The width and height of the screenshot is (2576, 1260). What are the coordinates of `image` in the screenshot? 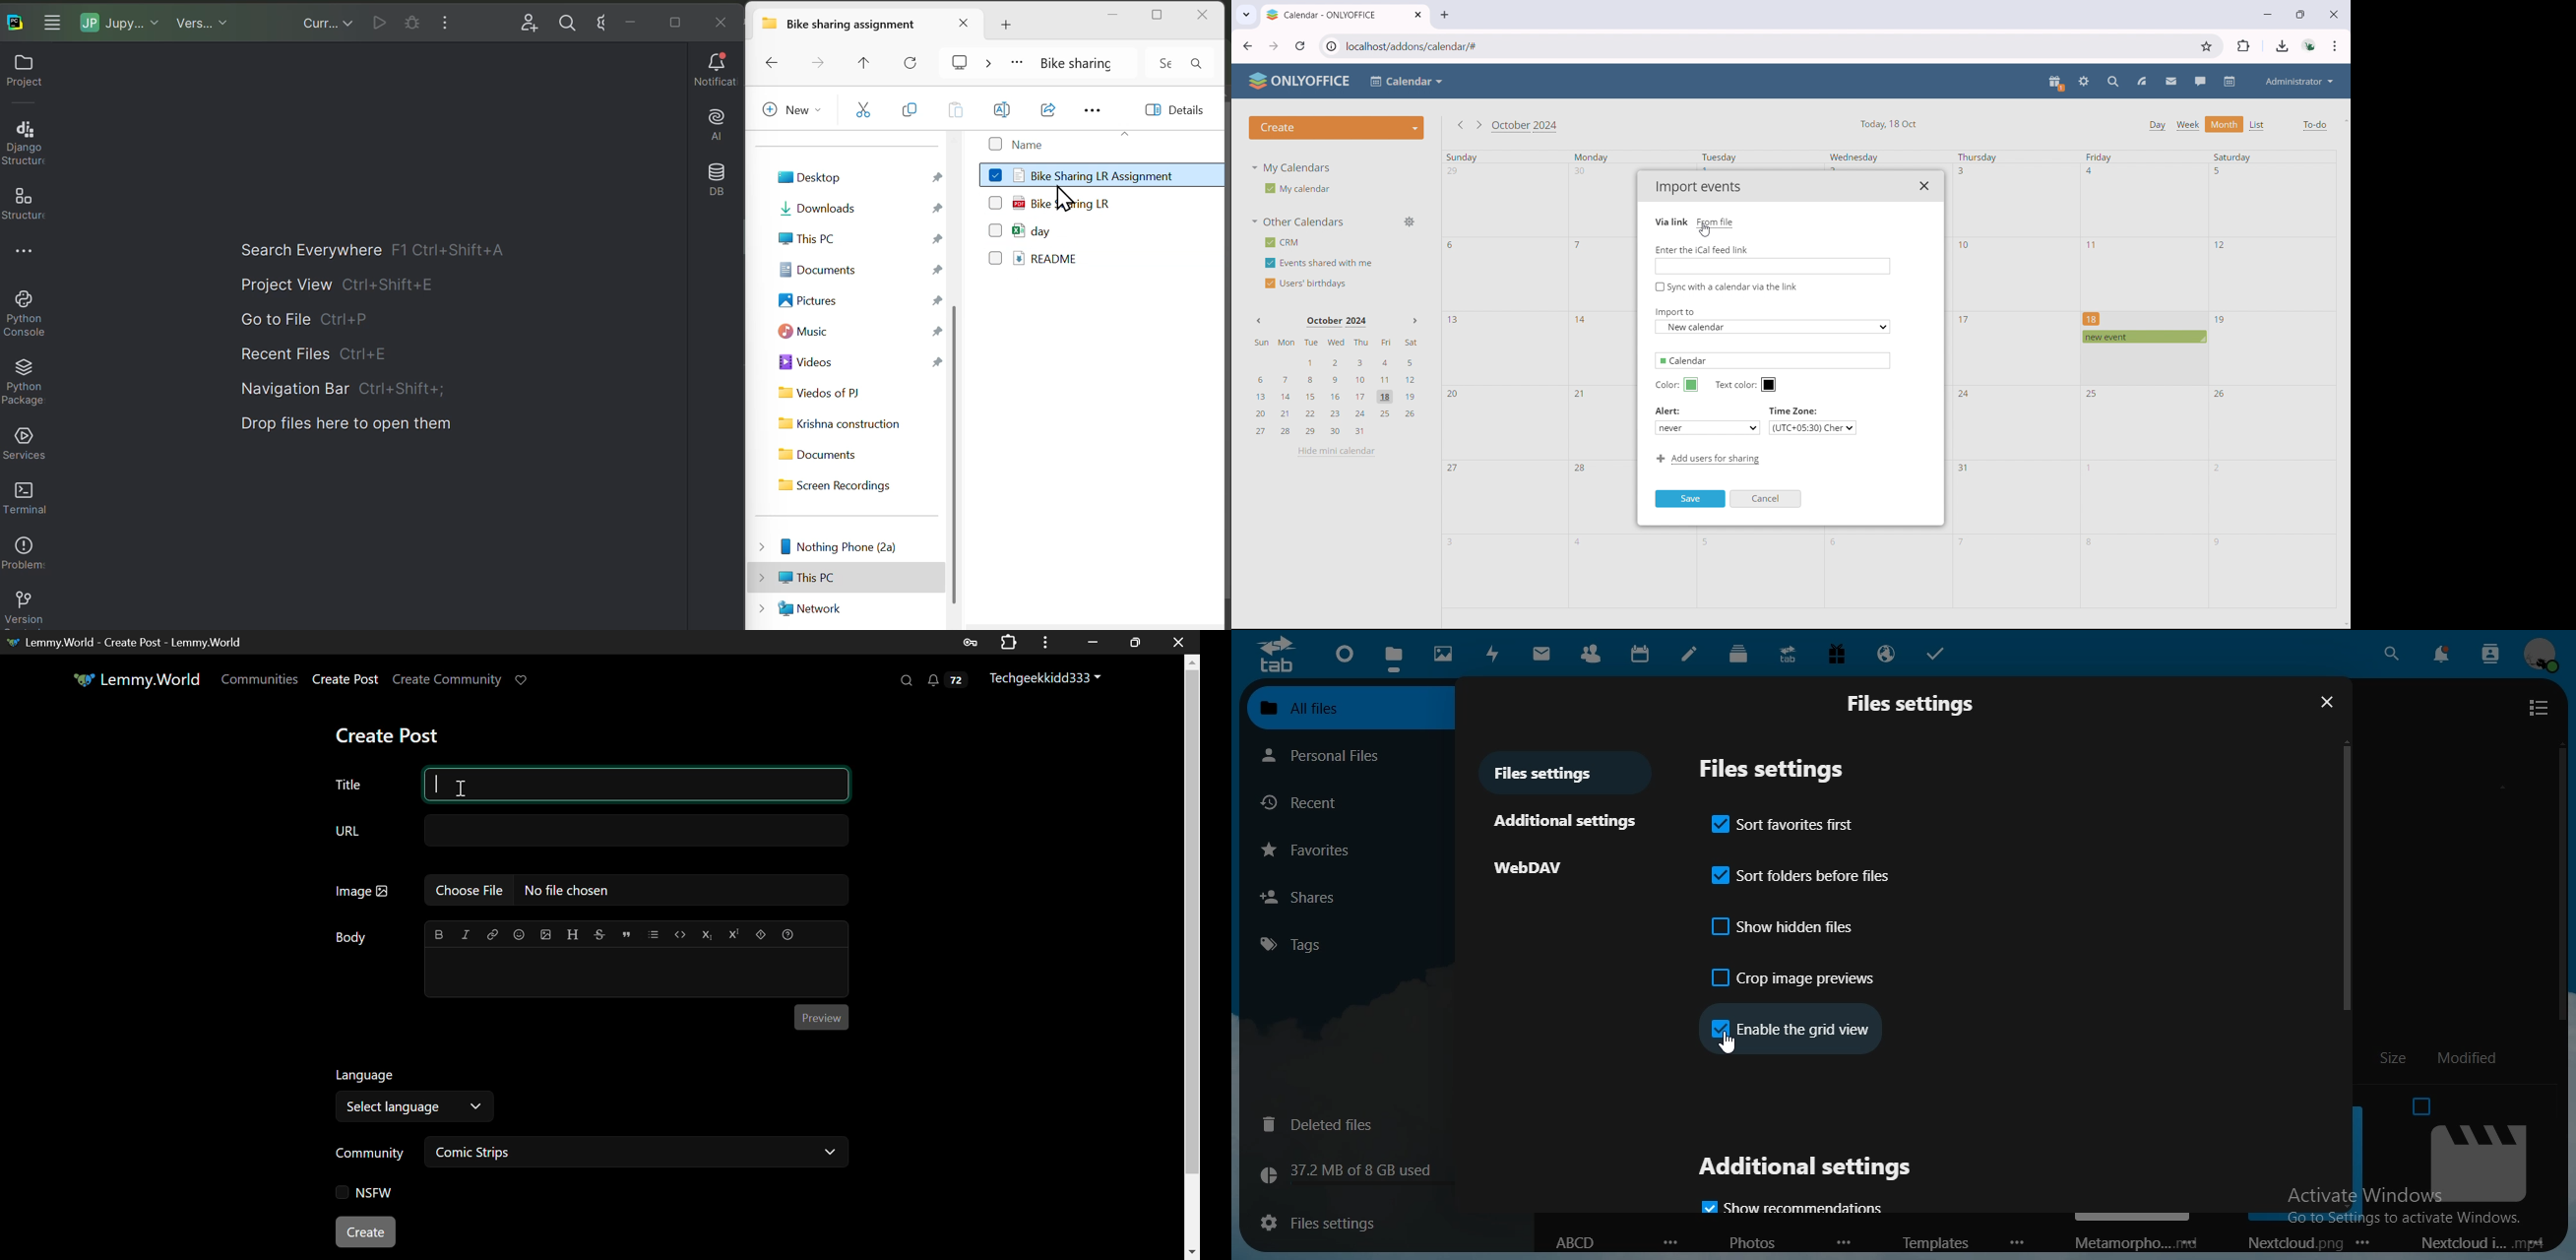 It's located at (2454, 1149).